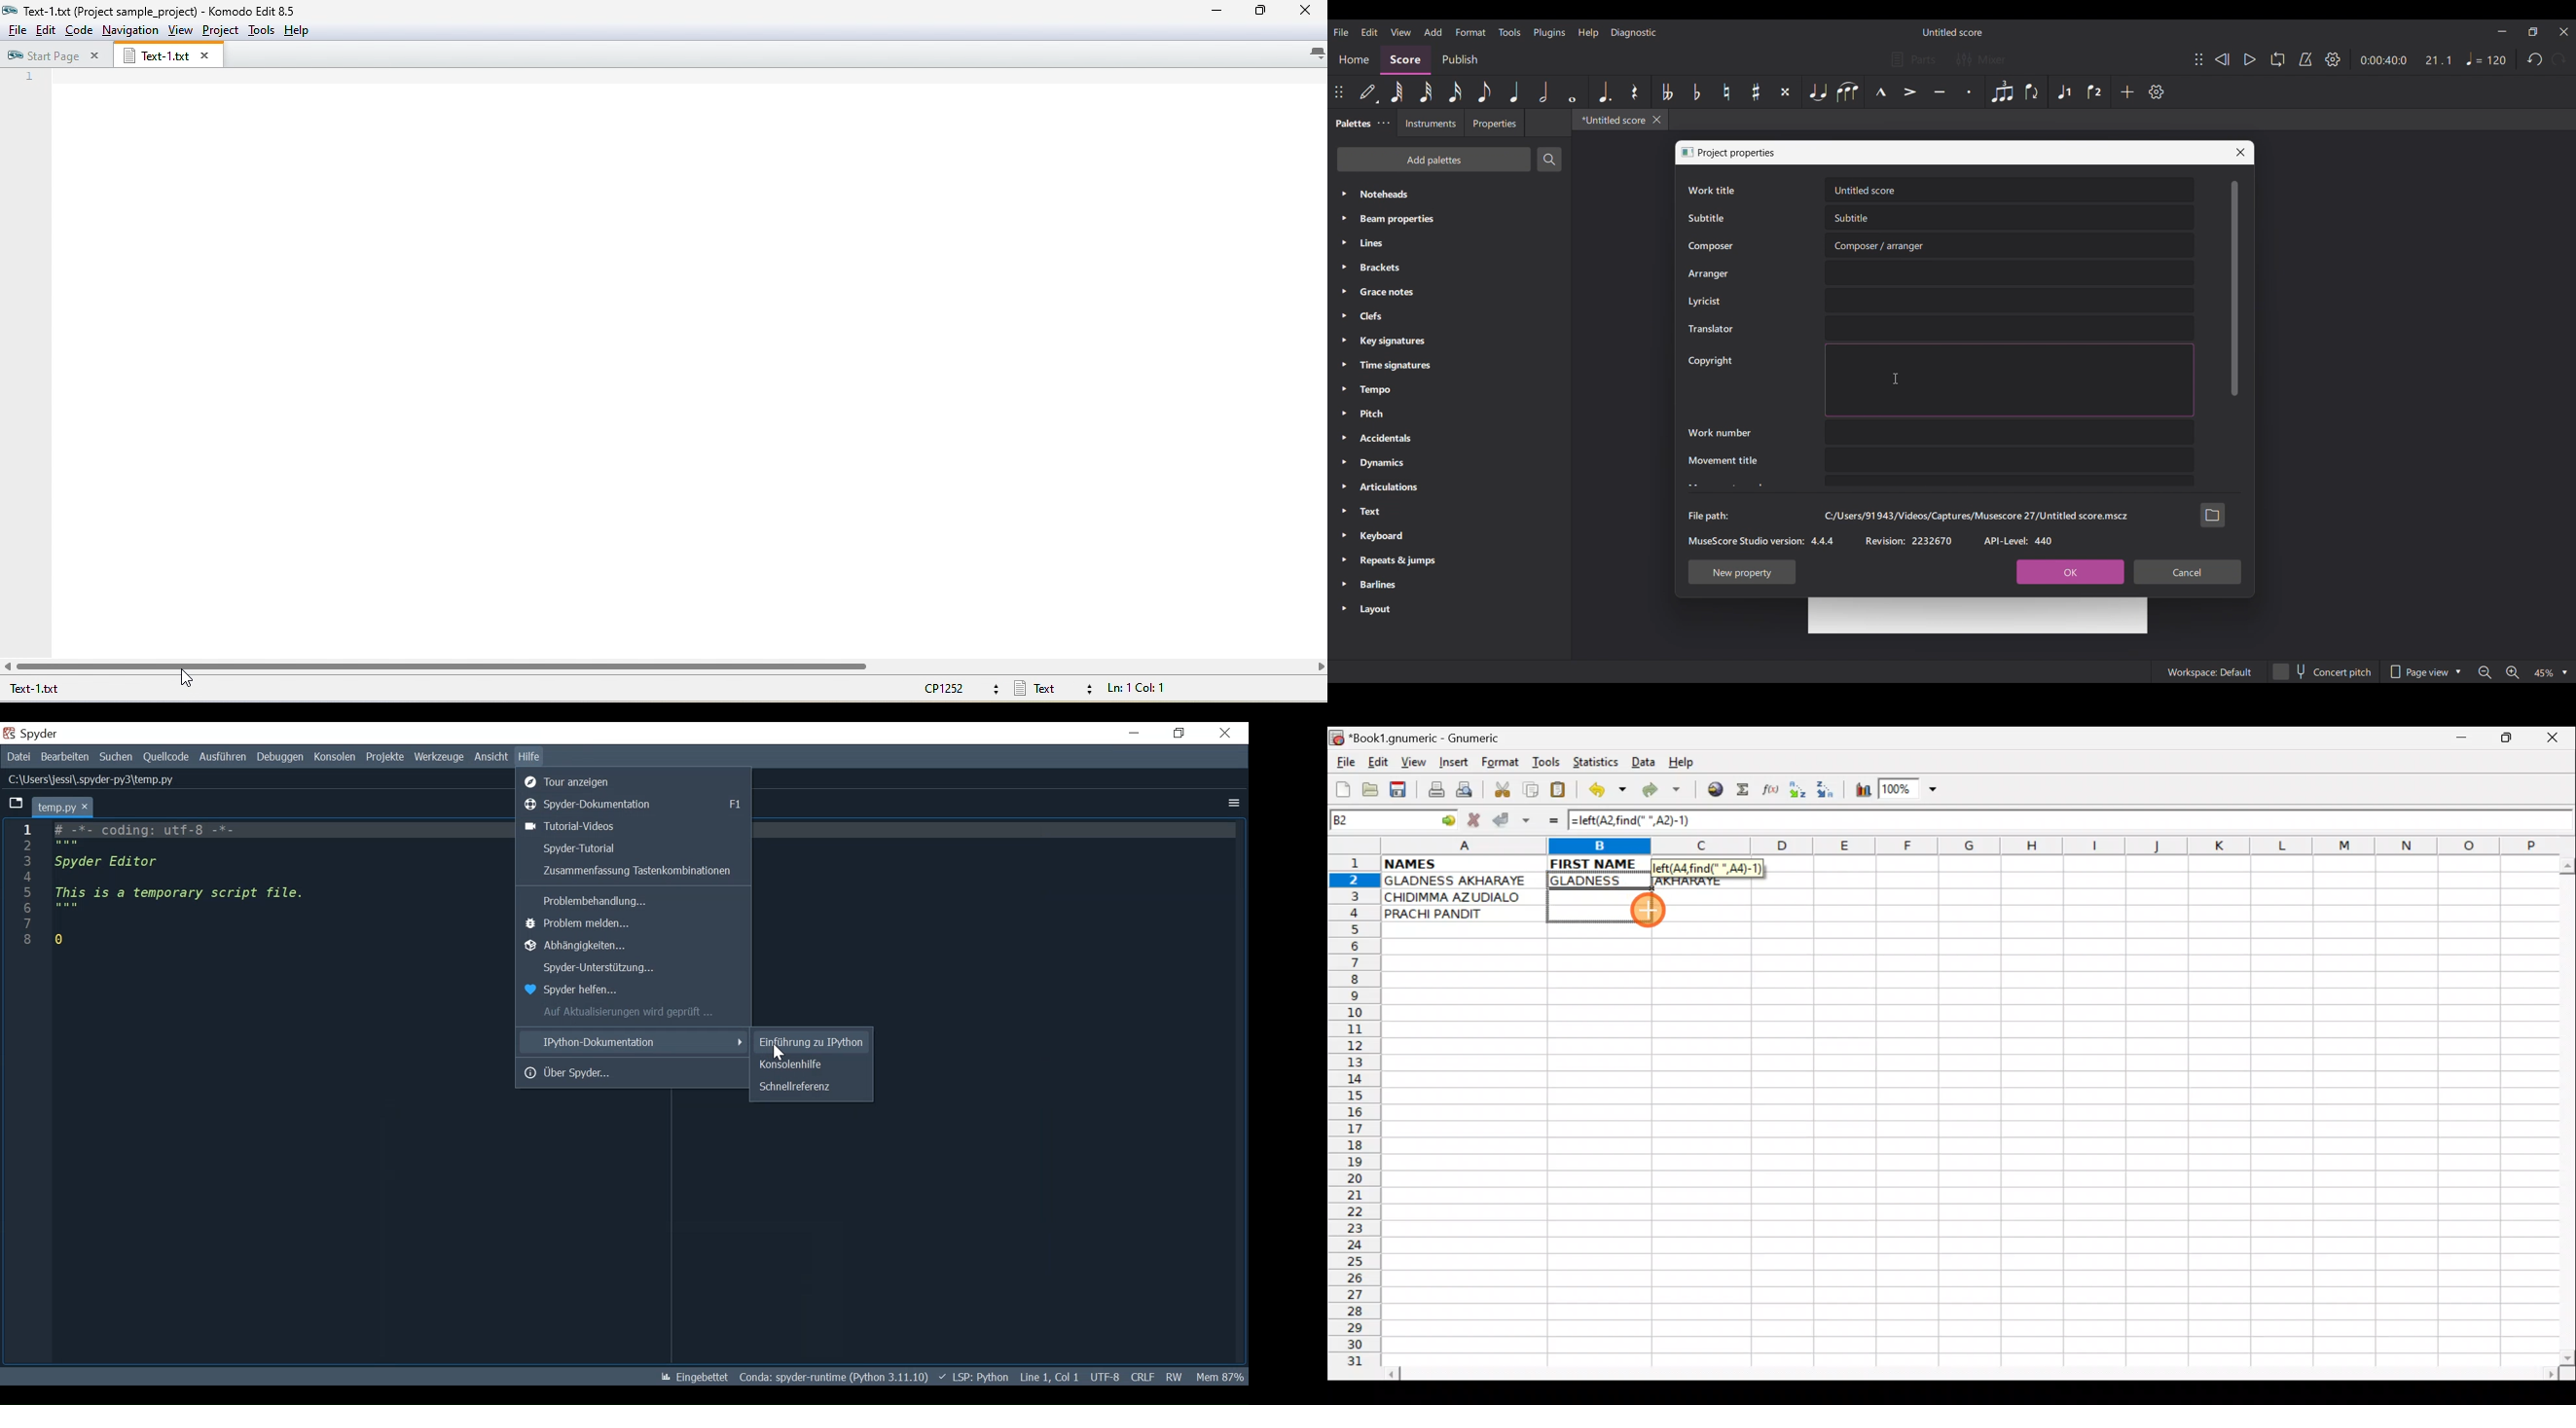 This screenshot has width=2576, height=1428. What do you see at coordinates (832, 1377) in the screenshot?
I see `Conda: spyder-runtime(Python 3.11.10)` at bounding box center [832, 1377].